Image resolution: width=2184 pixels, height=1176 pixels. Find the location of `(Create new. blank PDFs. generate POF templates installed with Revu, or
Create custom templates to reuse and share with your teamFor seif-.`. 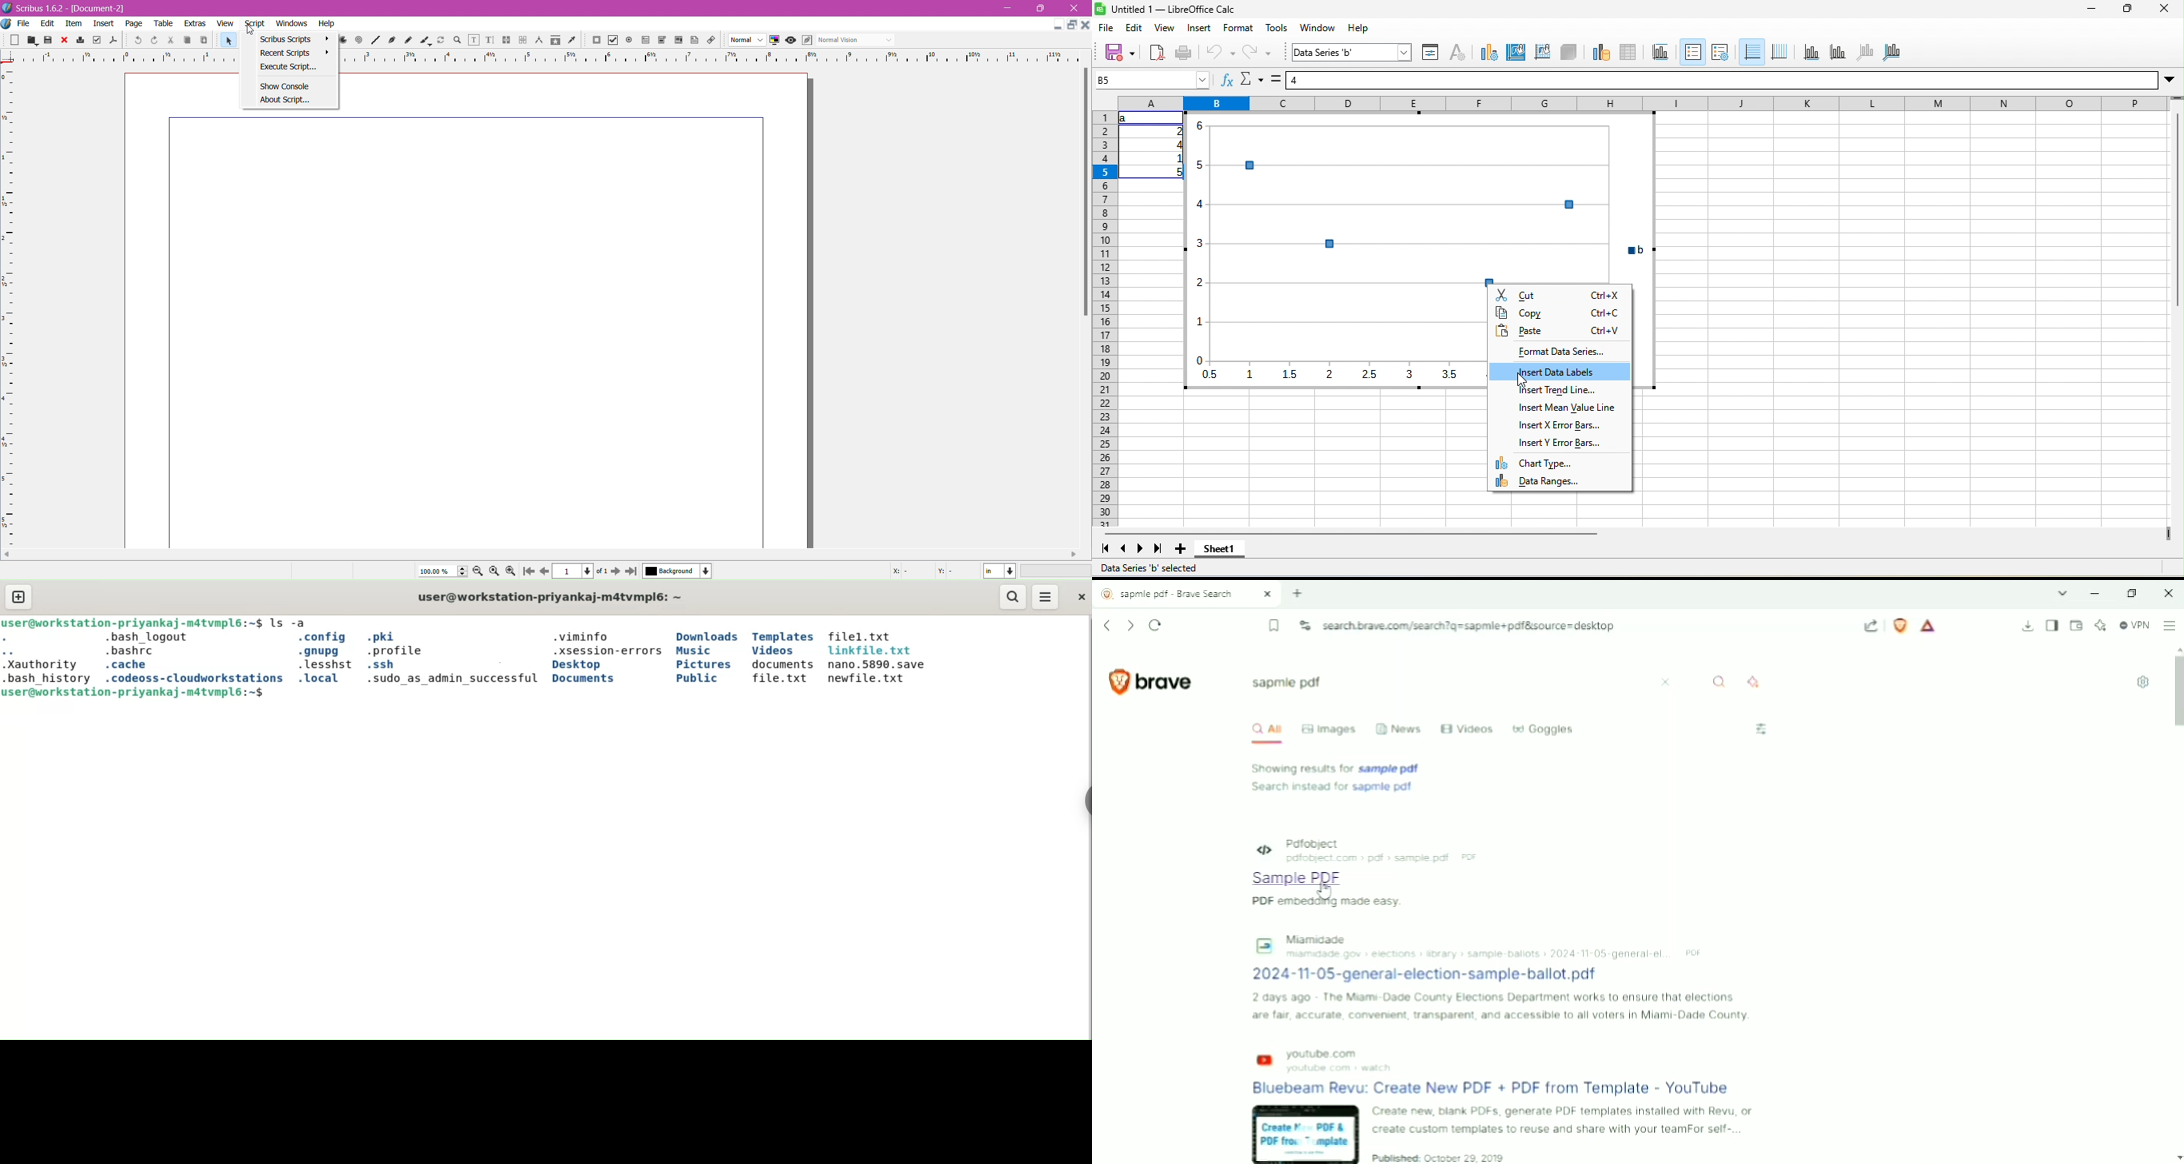

(Create new. blank PDFs. generate POF templates installed with Revu, or
Create custom templates to reuse and share with your teamFor seif-. is located at coordinates (1562, 1121).